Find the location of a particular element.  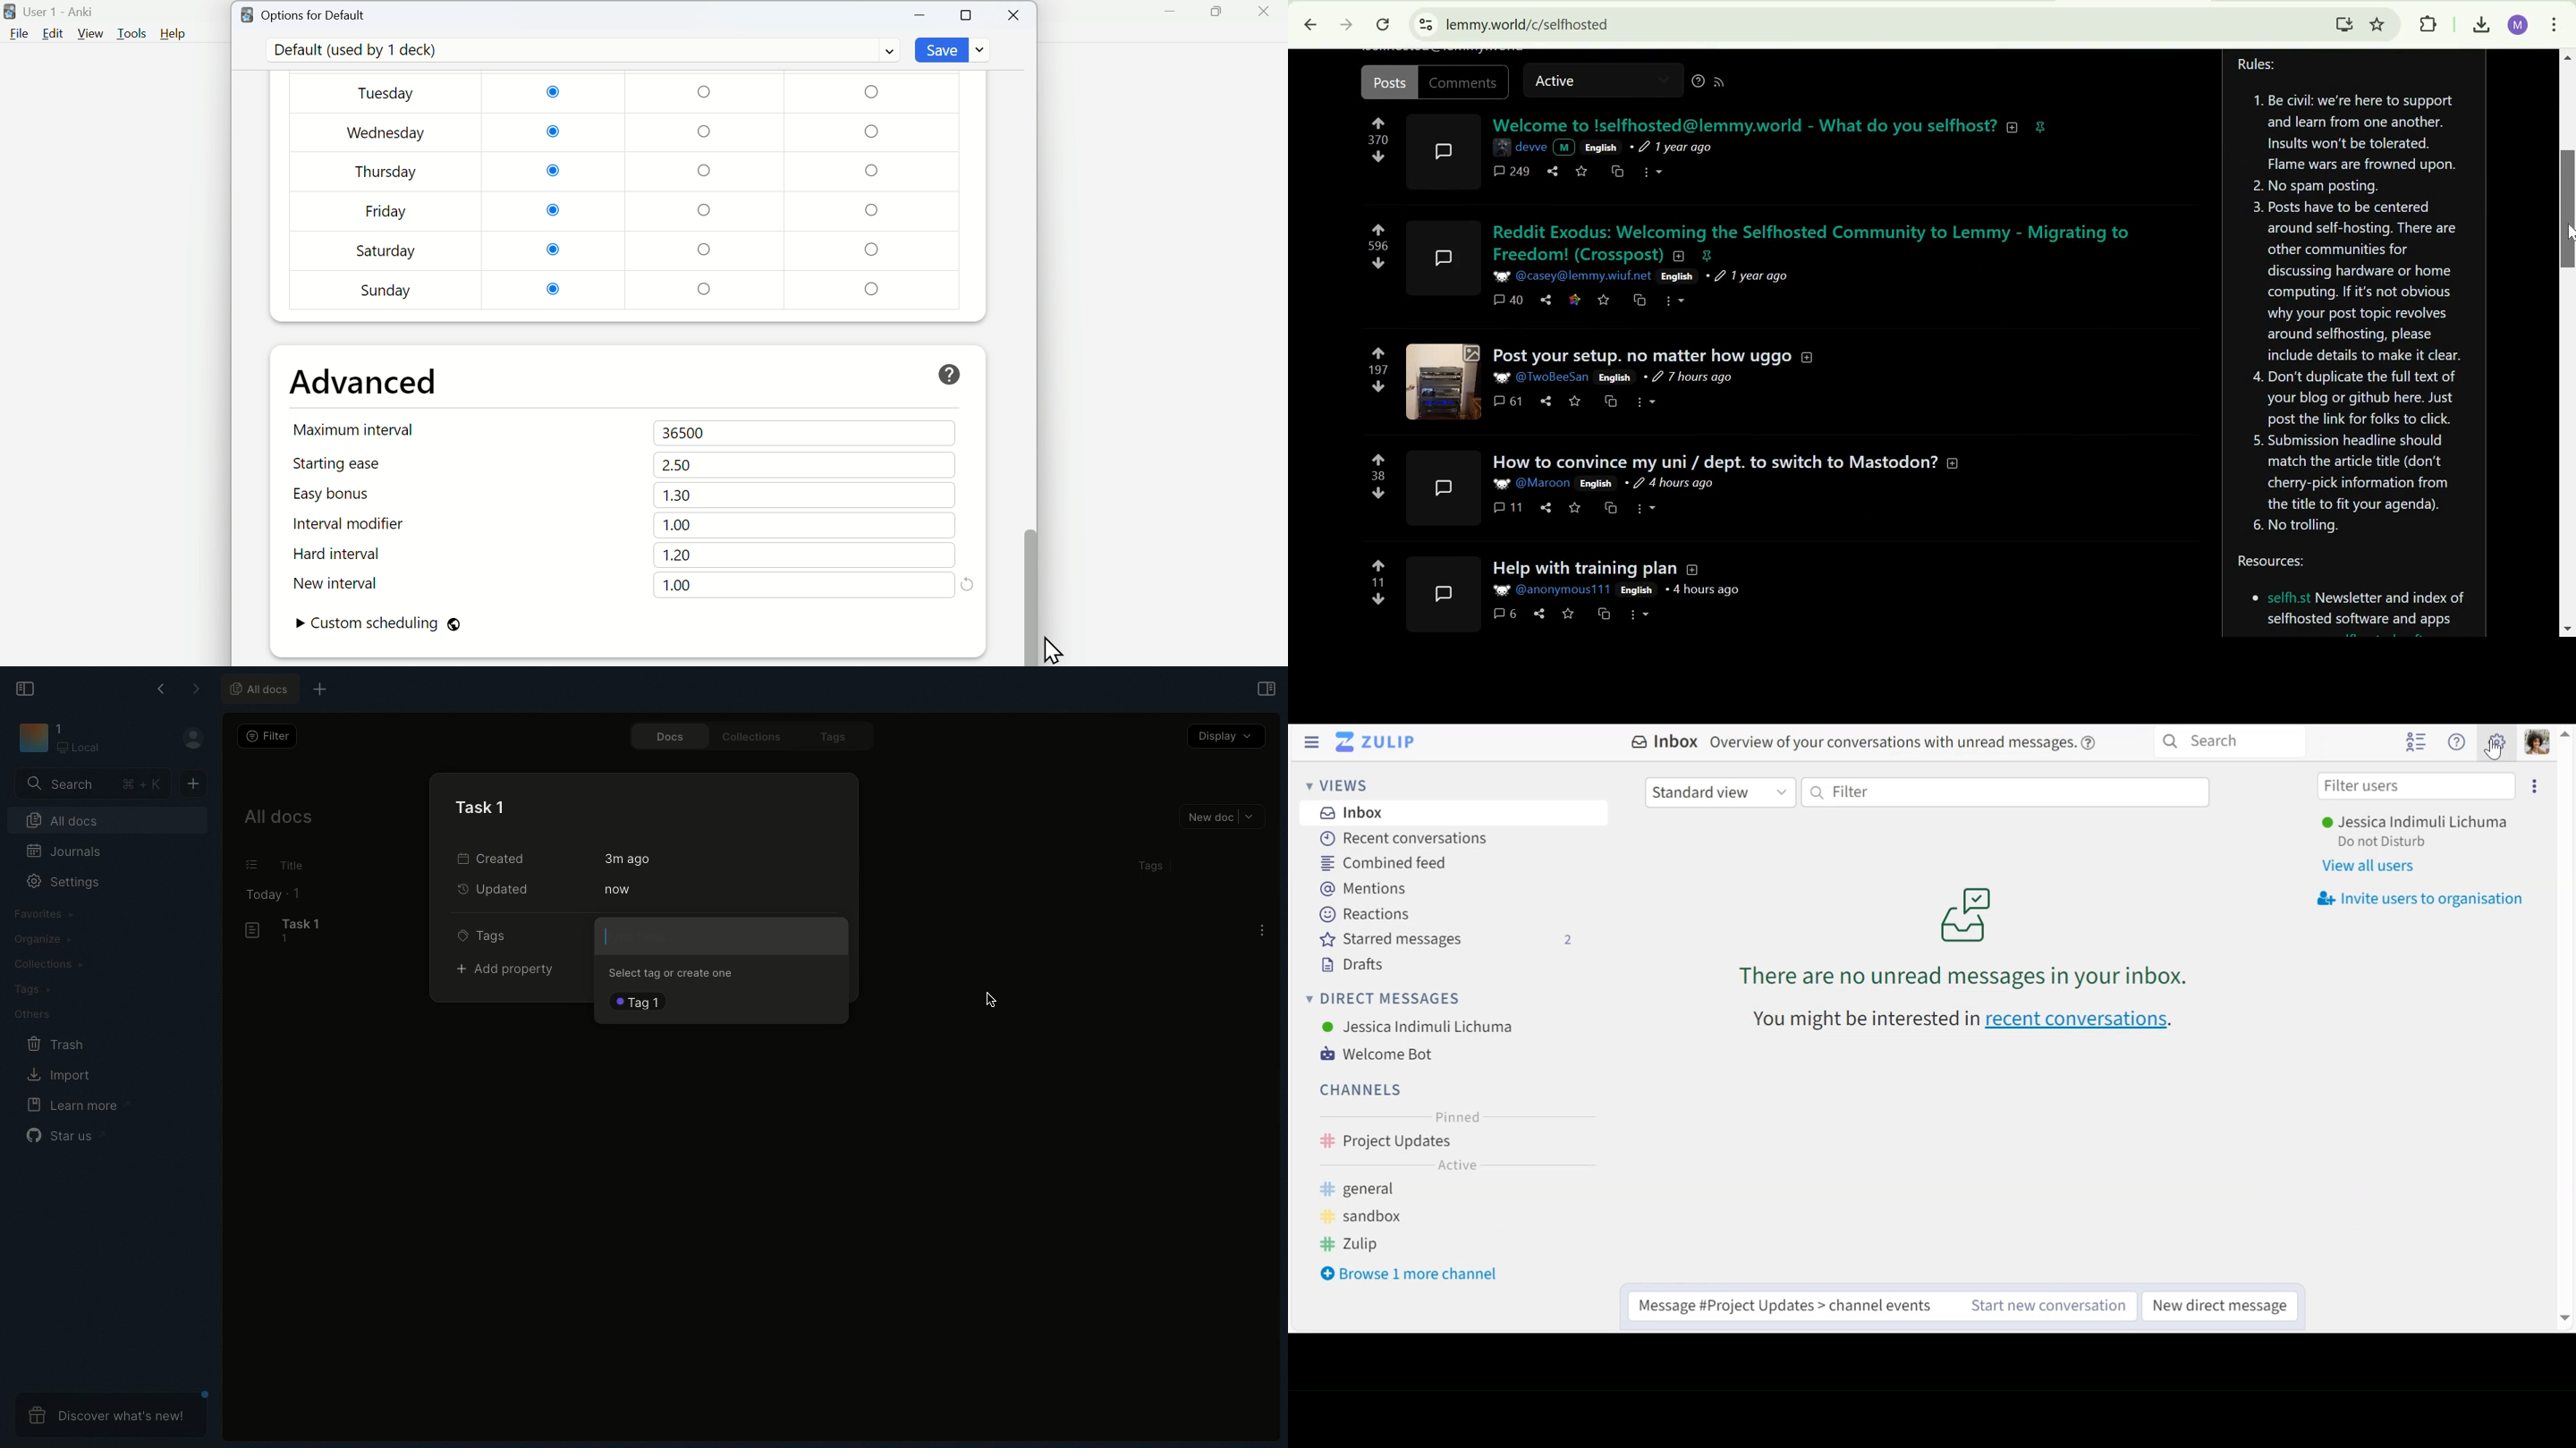

Standard View is located at coordinates (1720, 792).